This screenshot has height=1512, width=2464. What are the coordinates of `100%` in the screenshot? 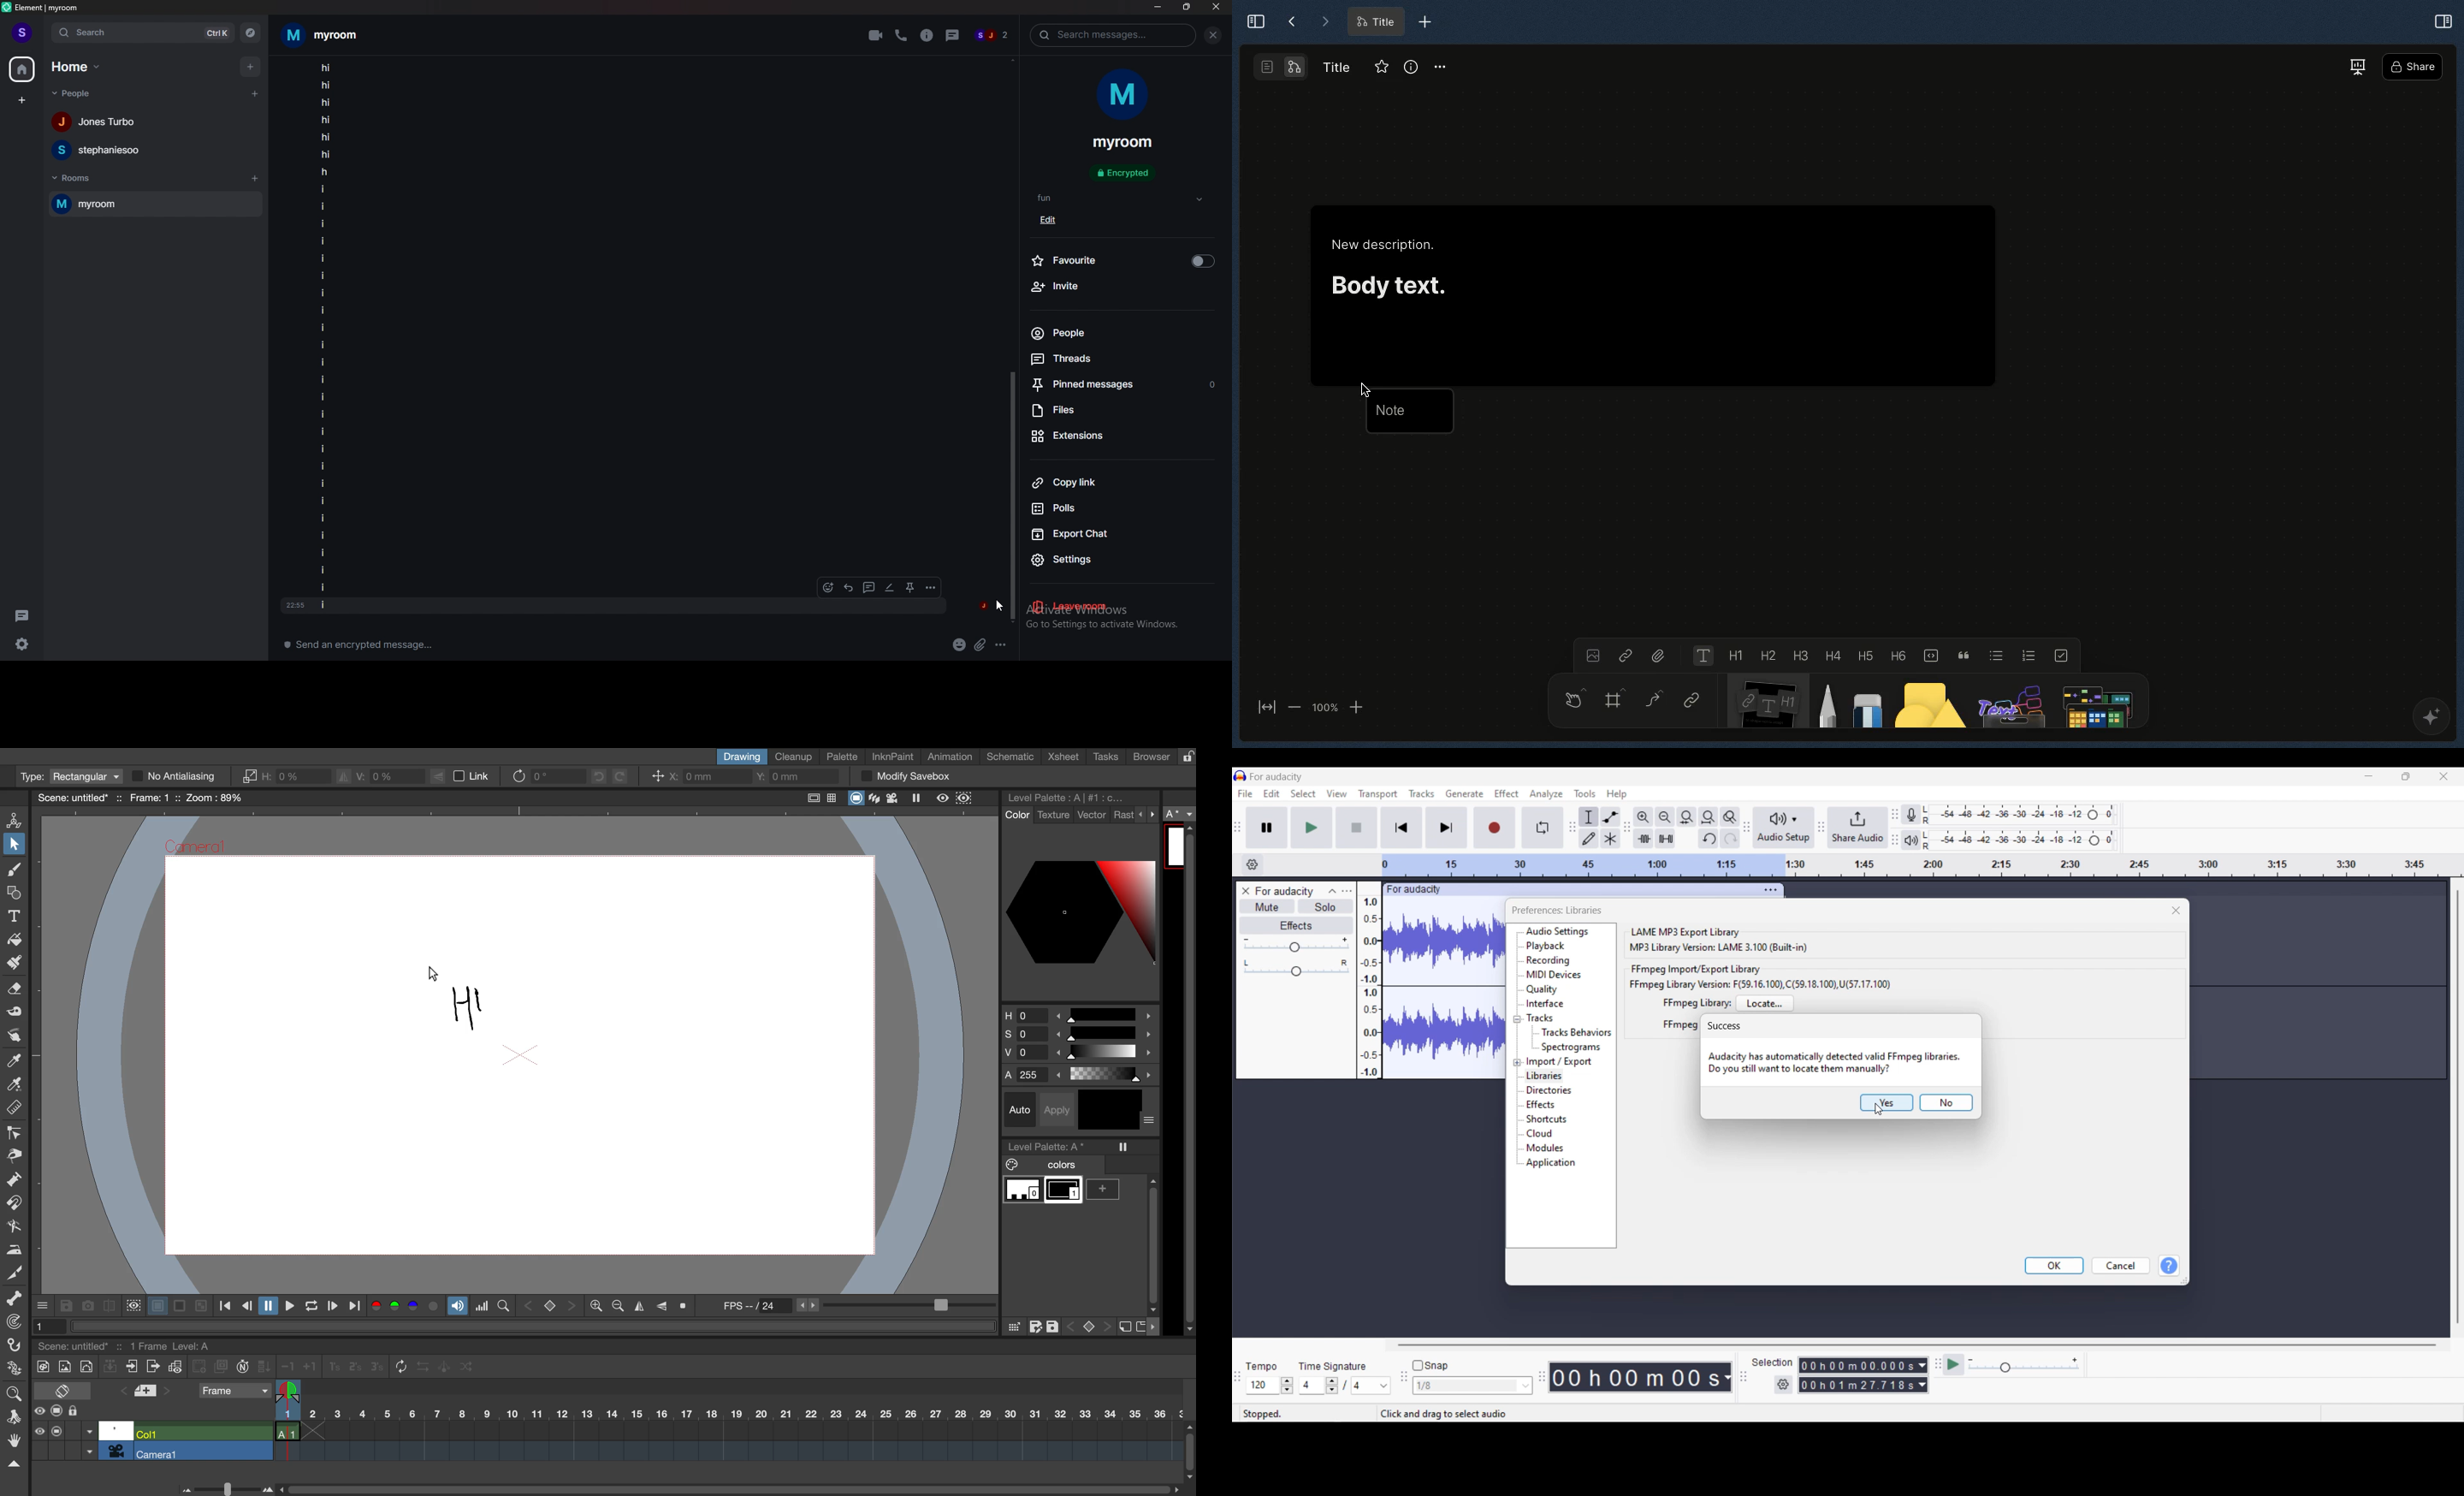 It's located at (1324, 708).